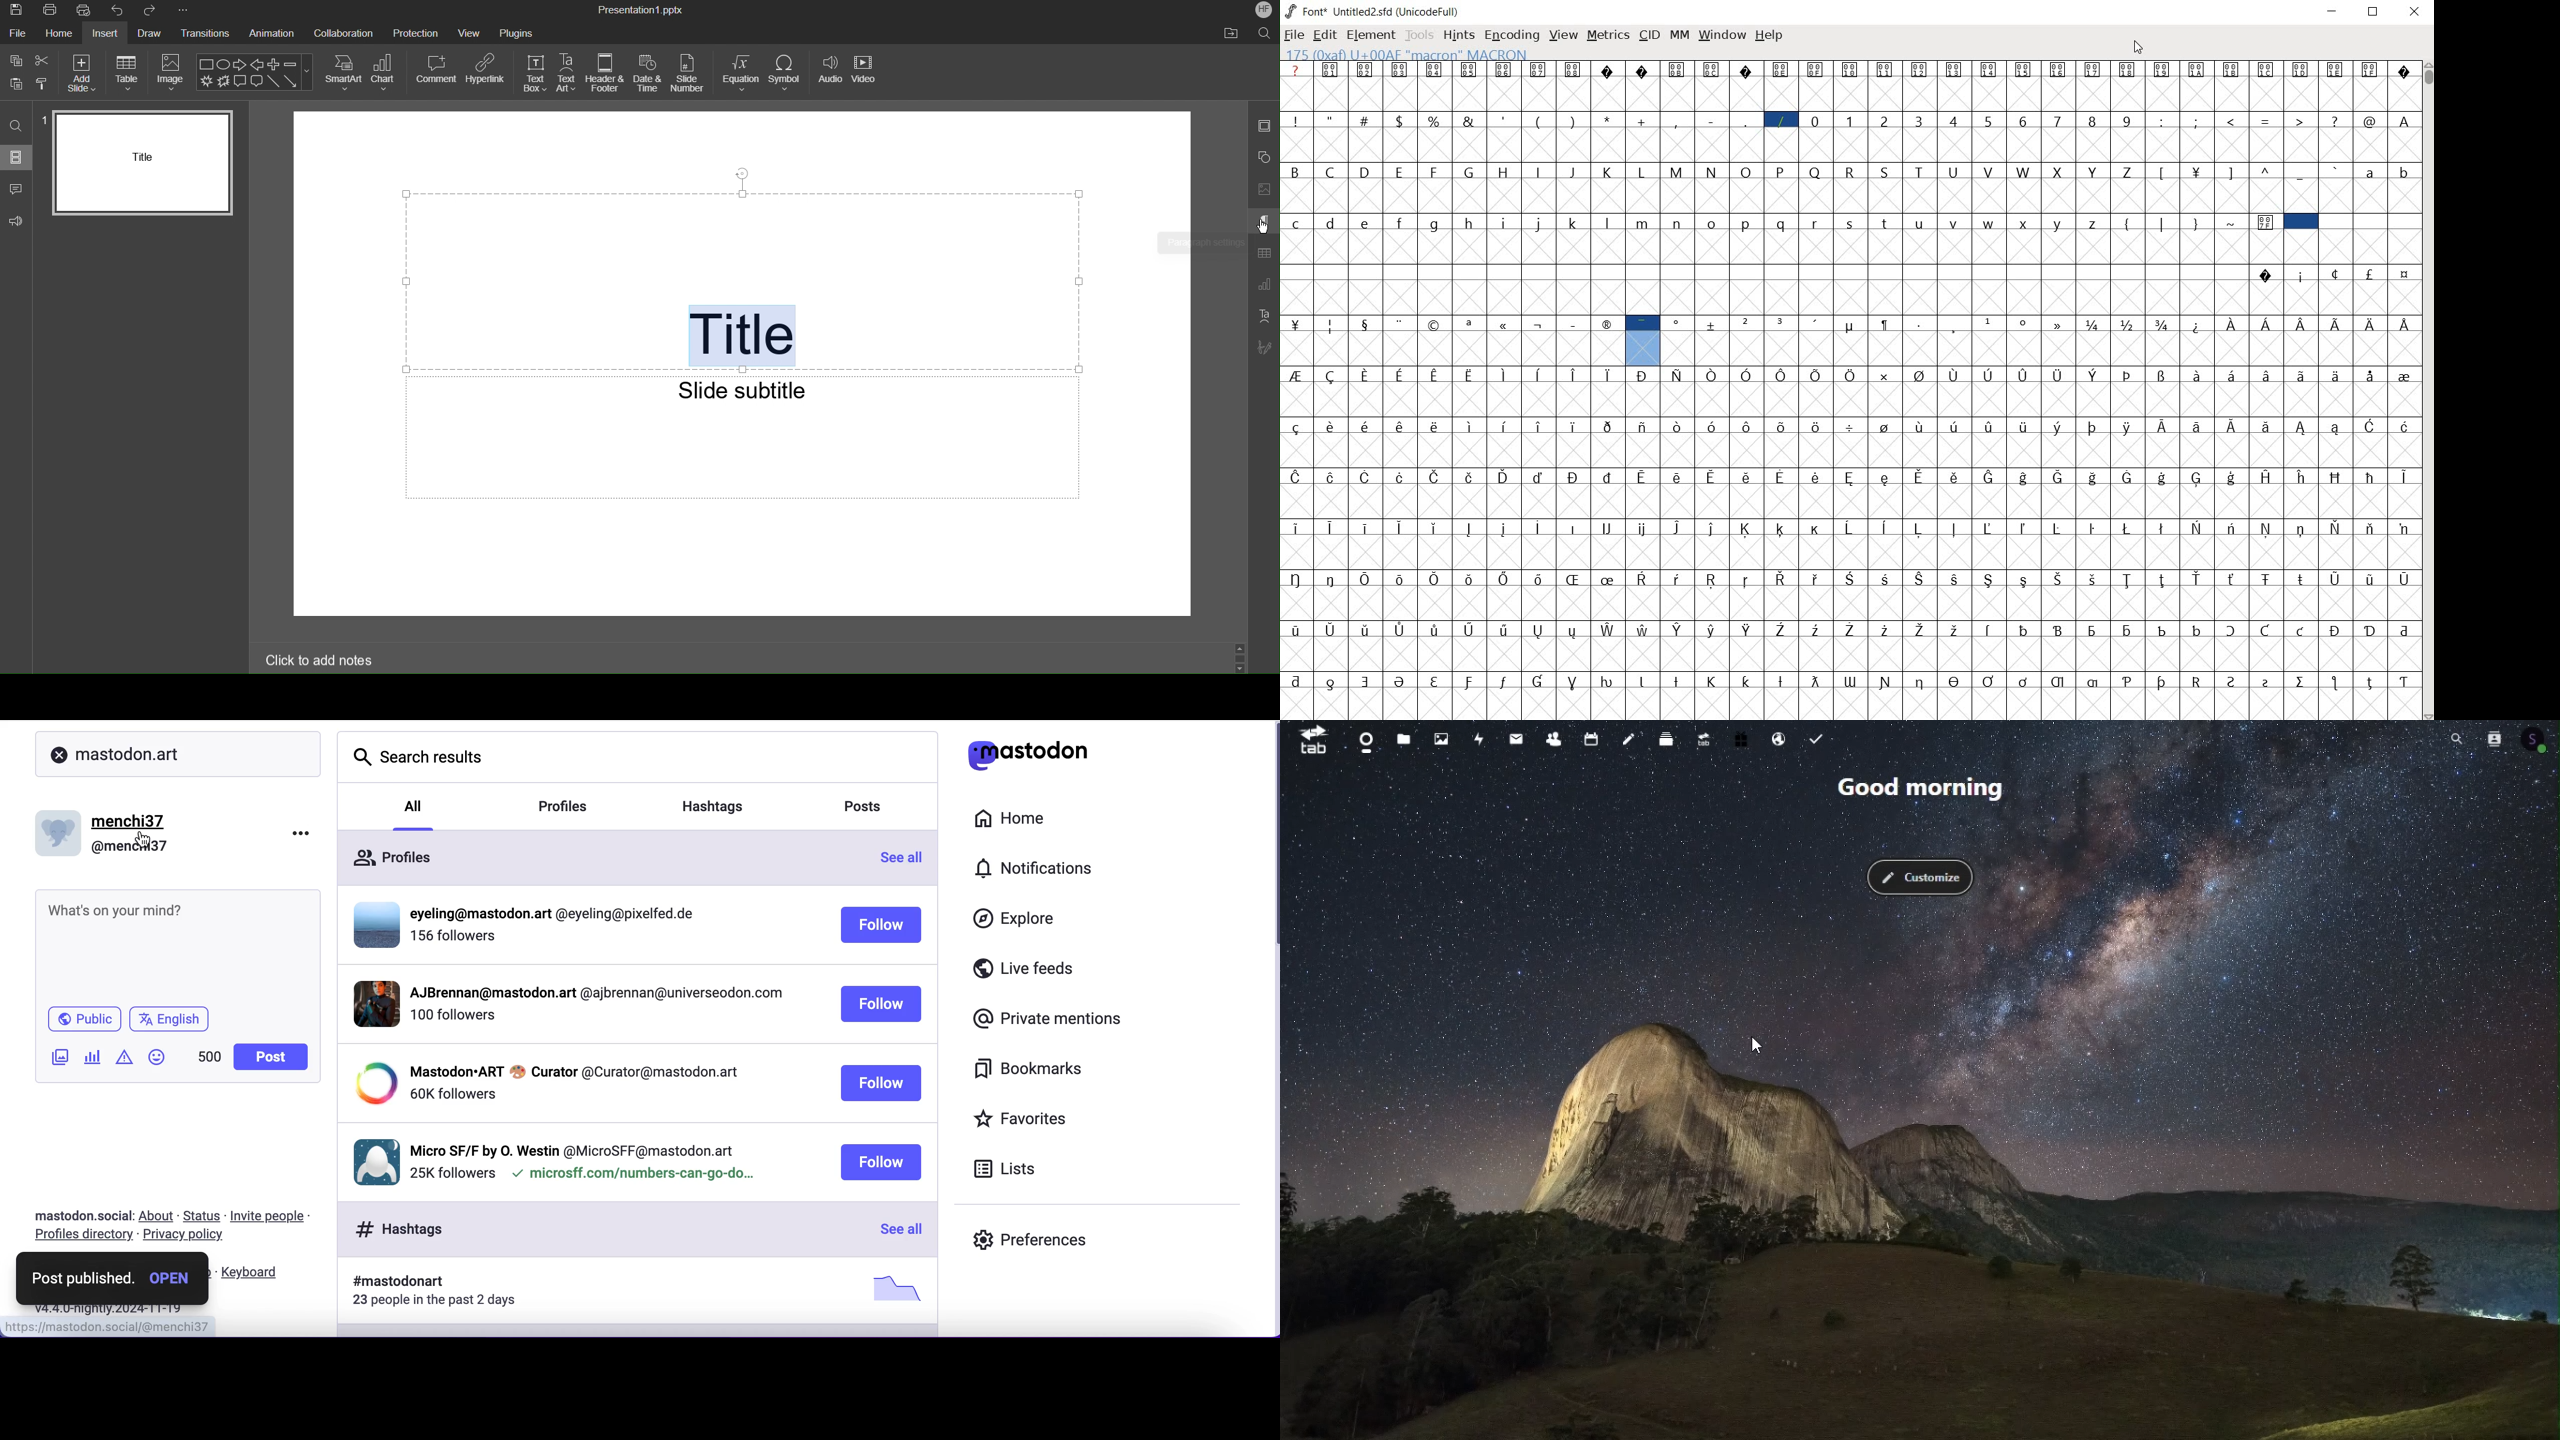 Image resolution: width=2576 pixels, height=1456 pixels. What do you see at coordinates (17, 126) in the screenshot?
I see `Search` at bounding box center [17, 126].